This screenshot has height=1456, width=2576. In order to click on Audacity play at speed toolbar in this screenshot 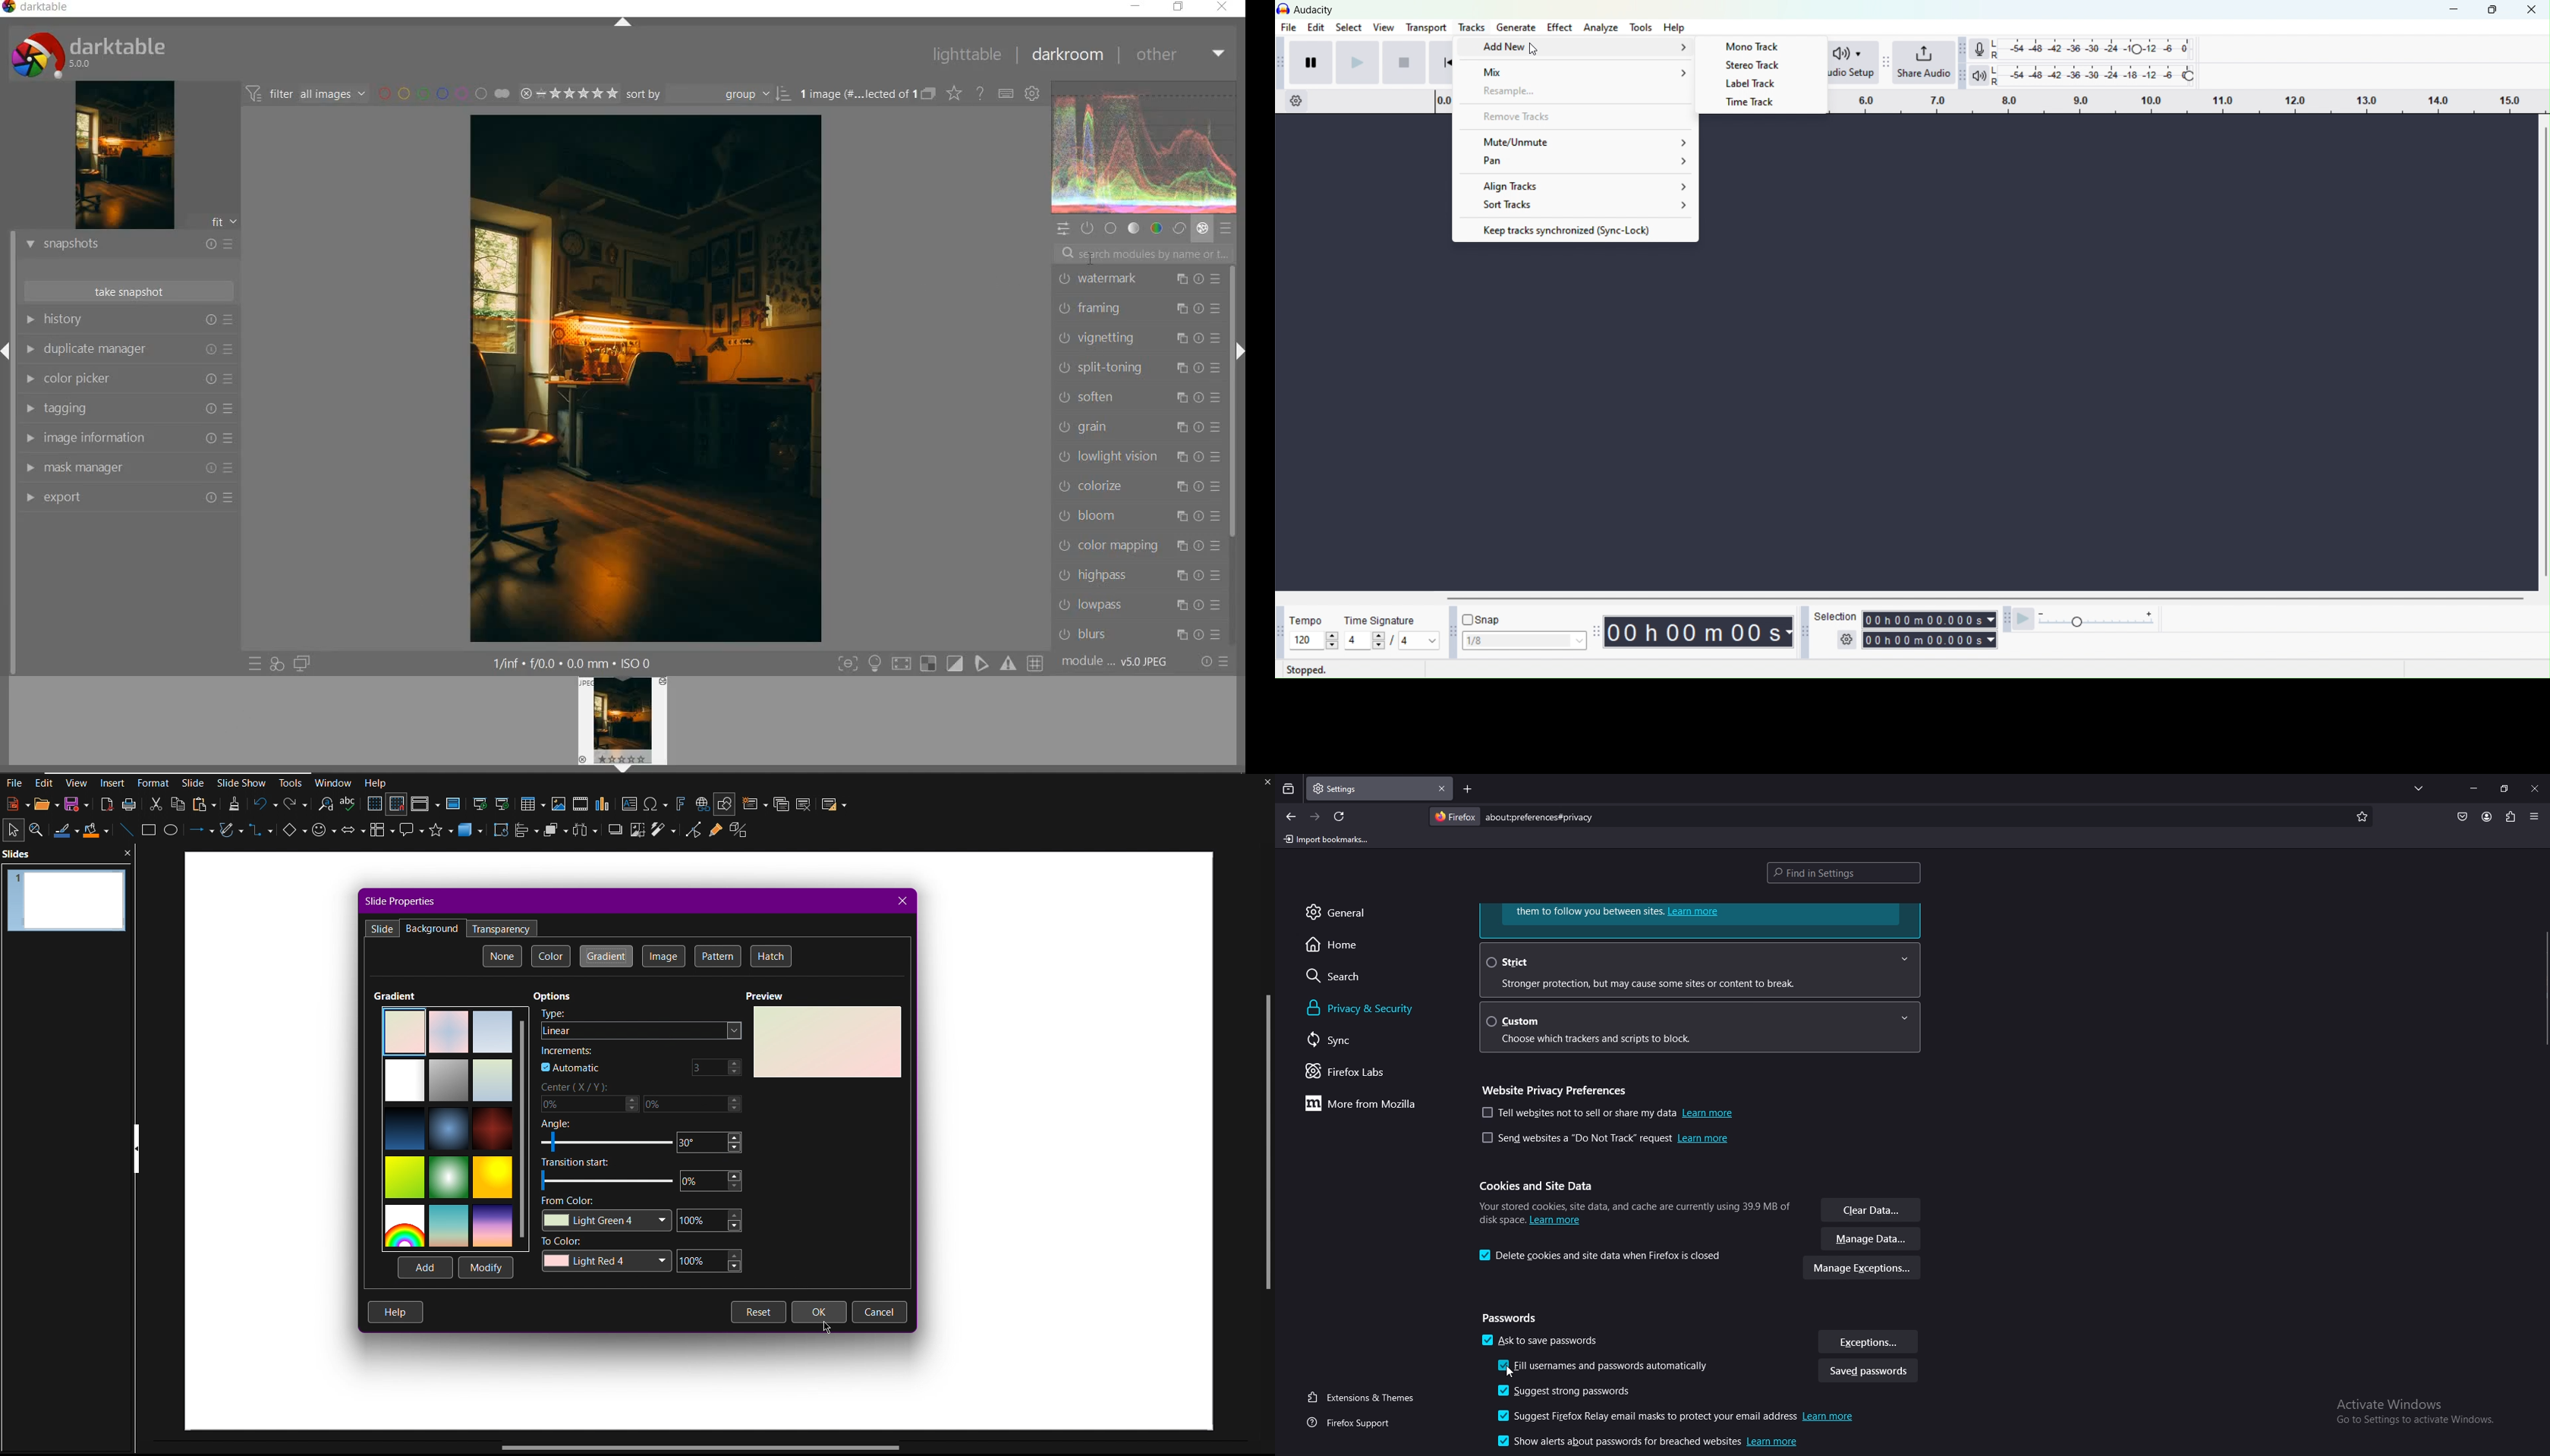, I will do `click(2005, 622)`.